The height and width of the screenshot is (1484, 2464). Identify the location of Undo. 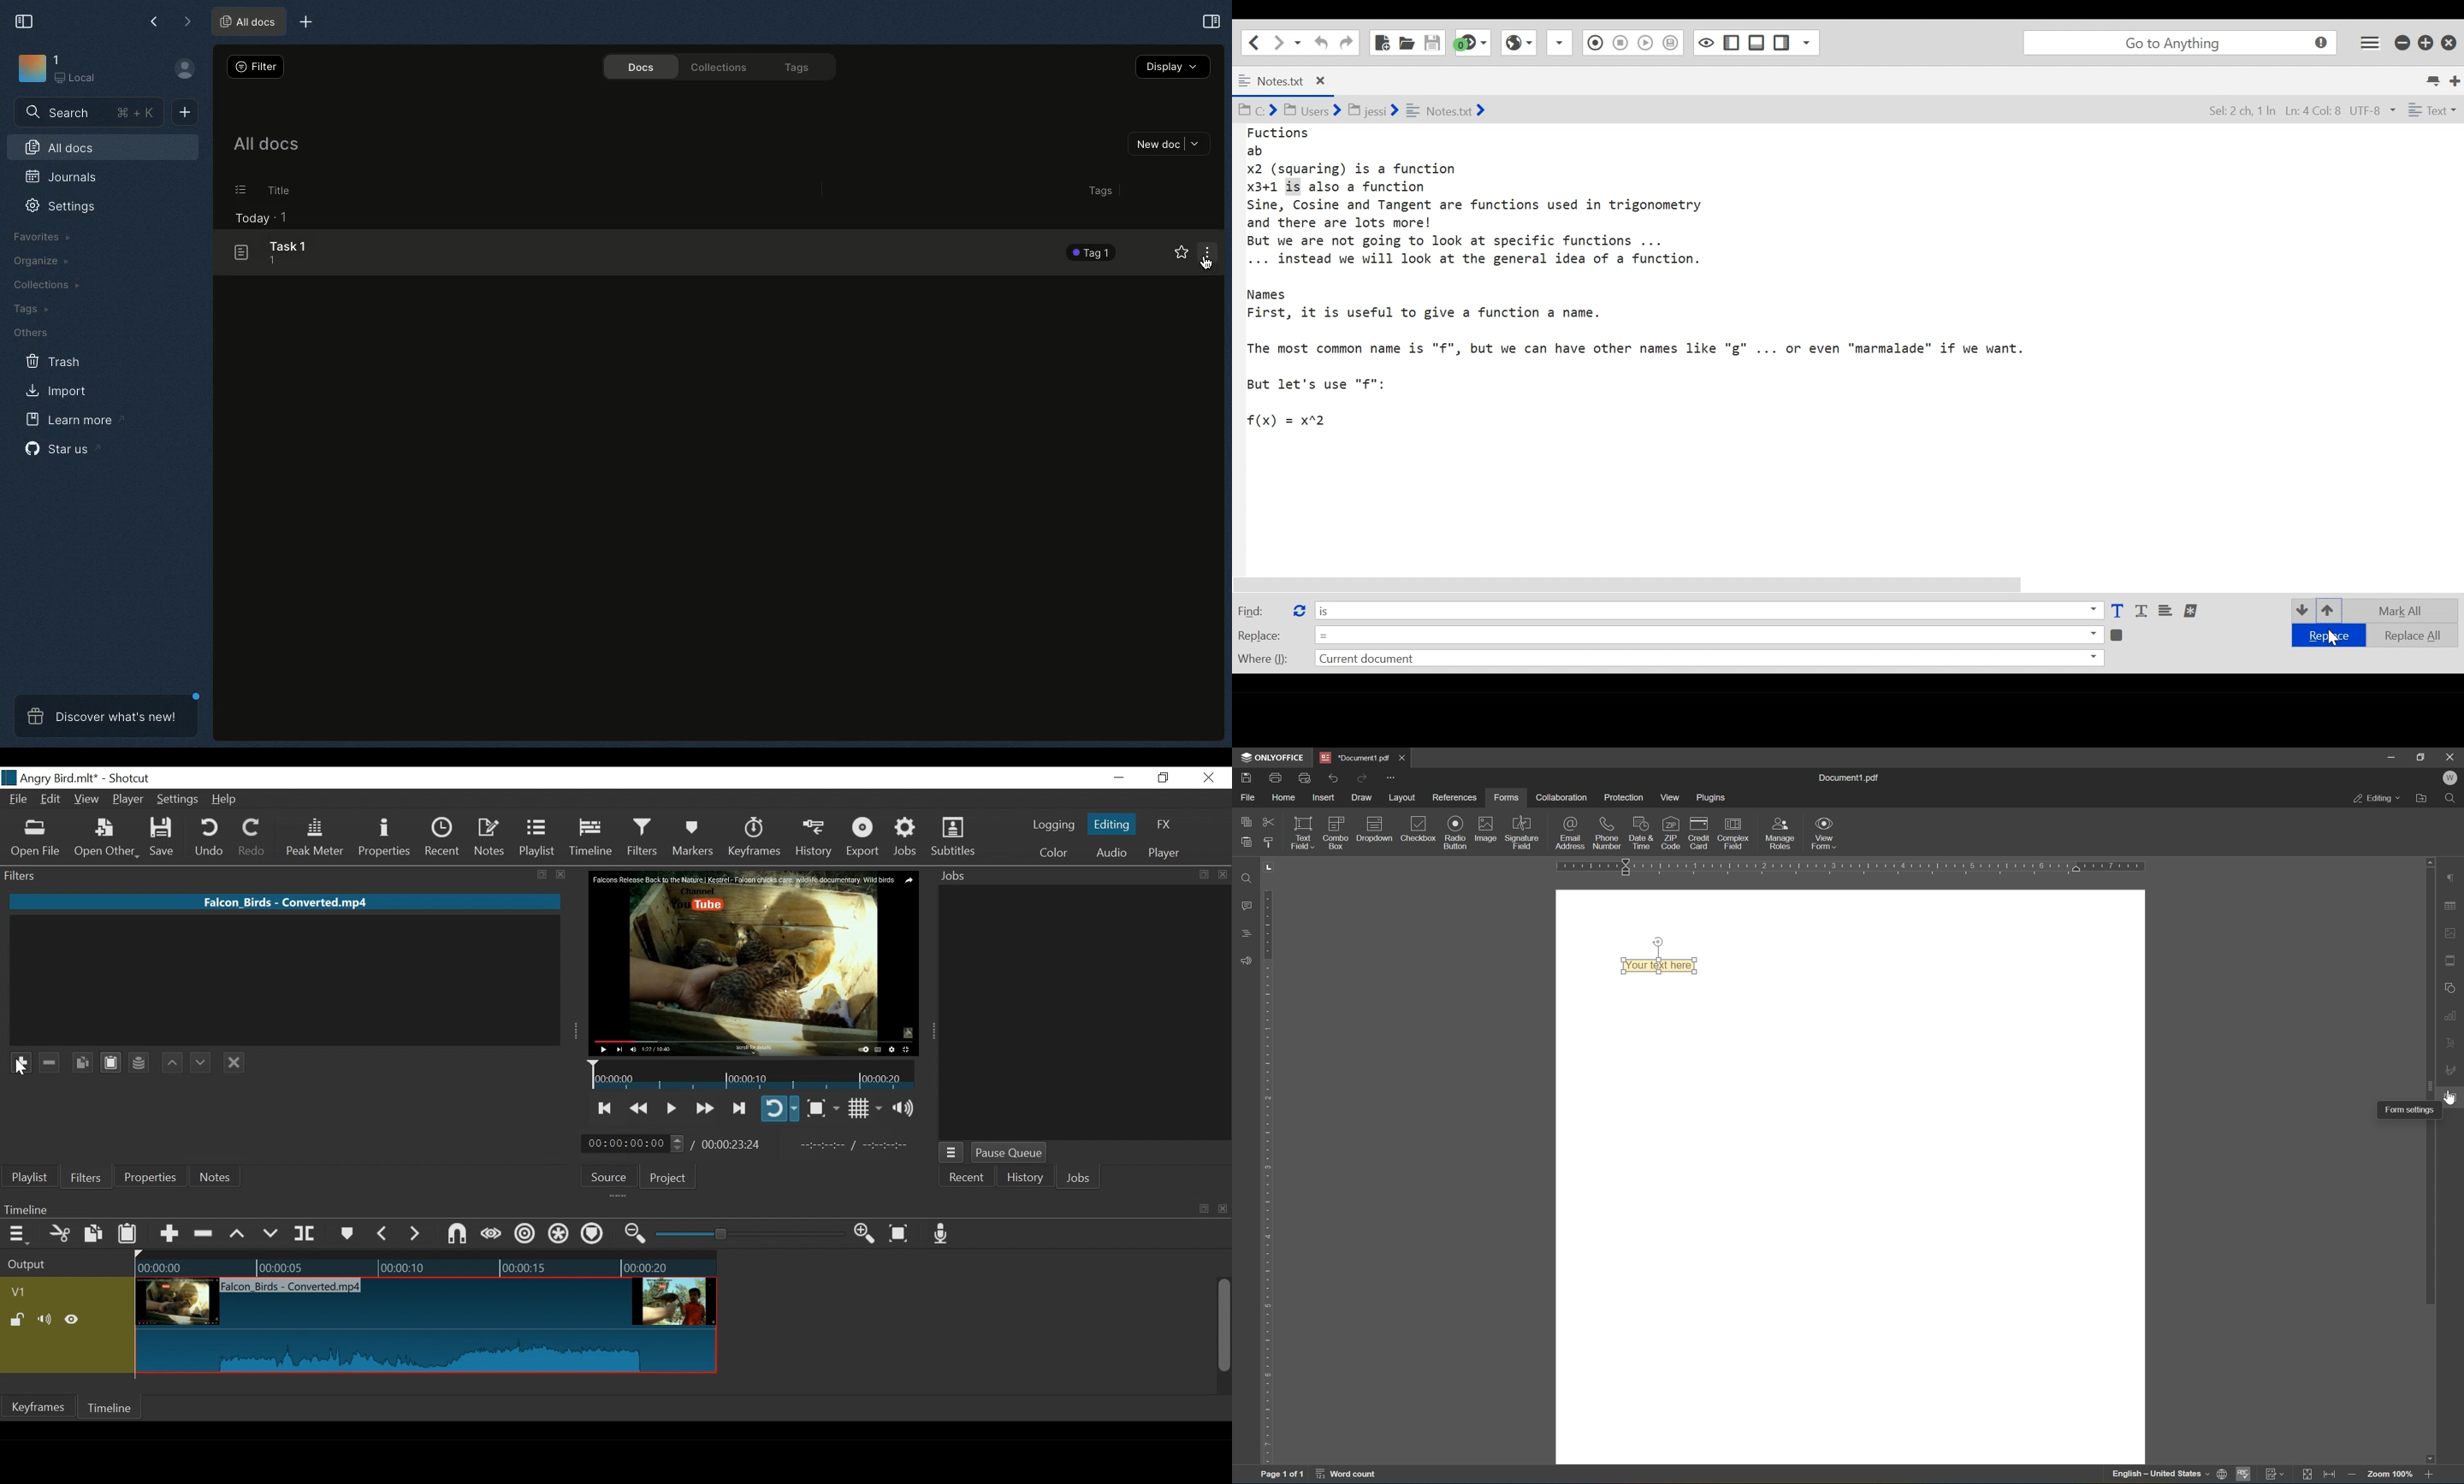
(211, 837).